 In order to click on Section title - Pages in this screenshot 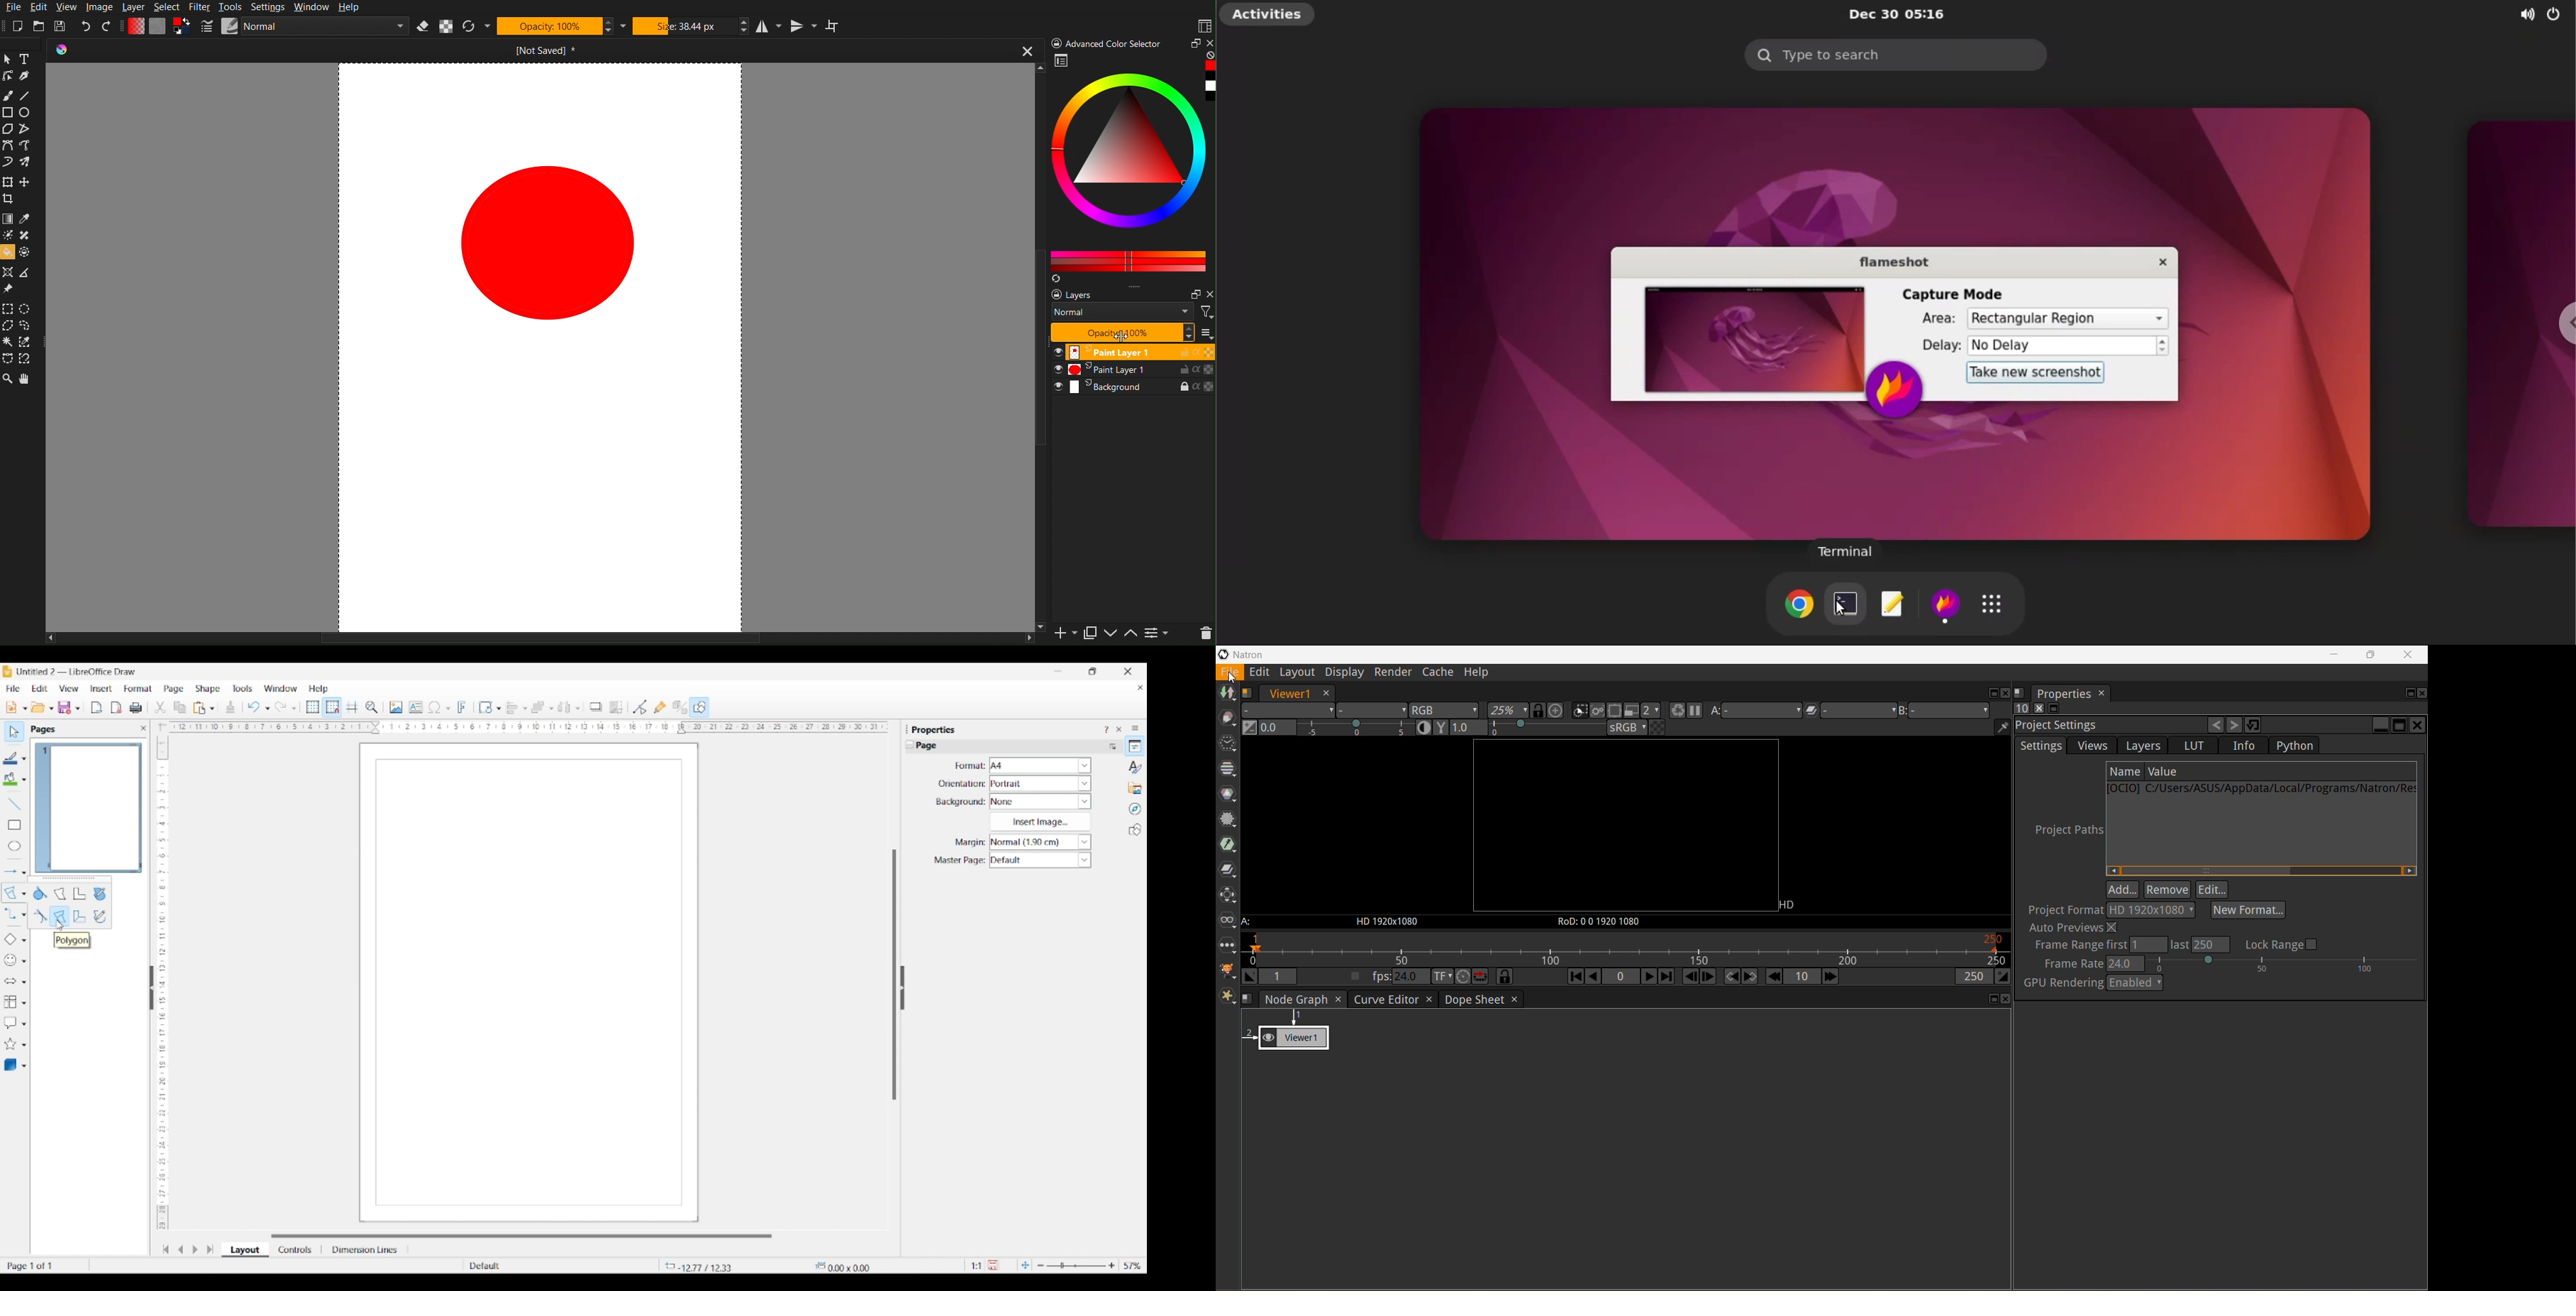, I will do `click(45, 729)`.